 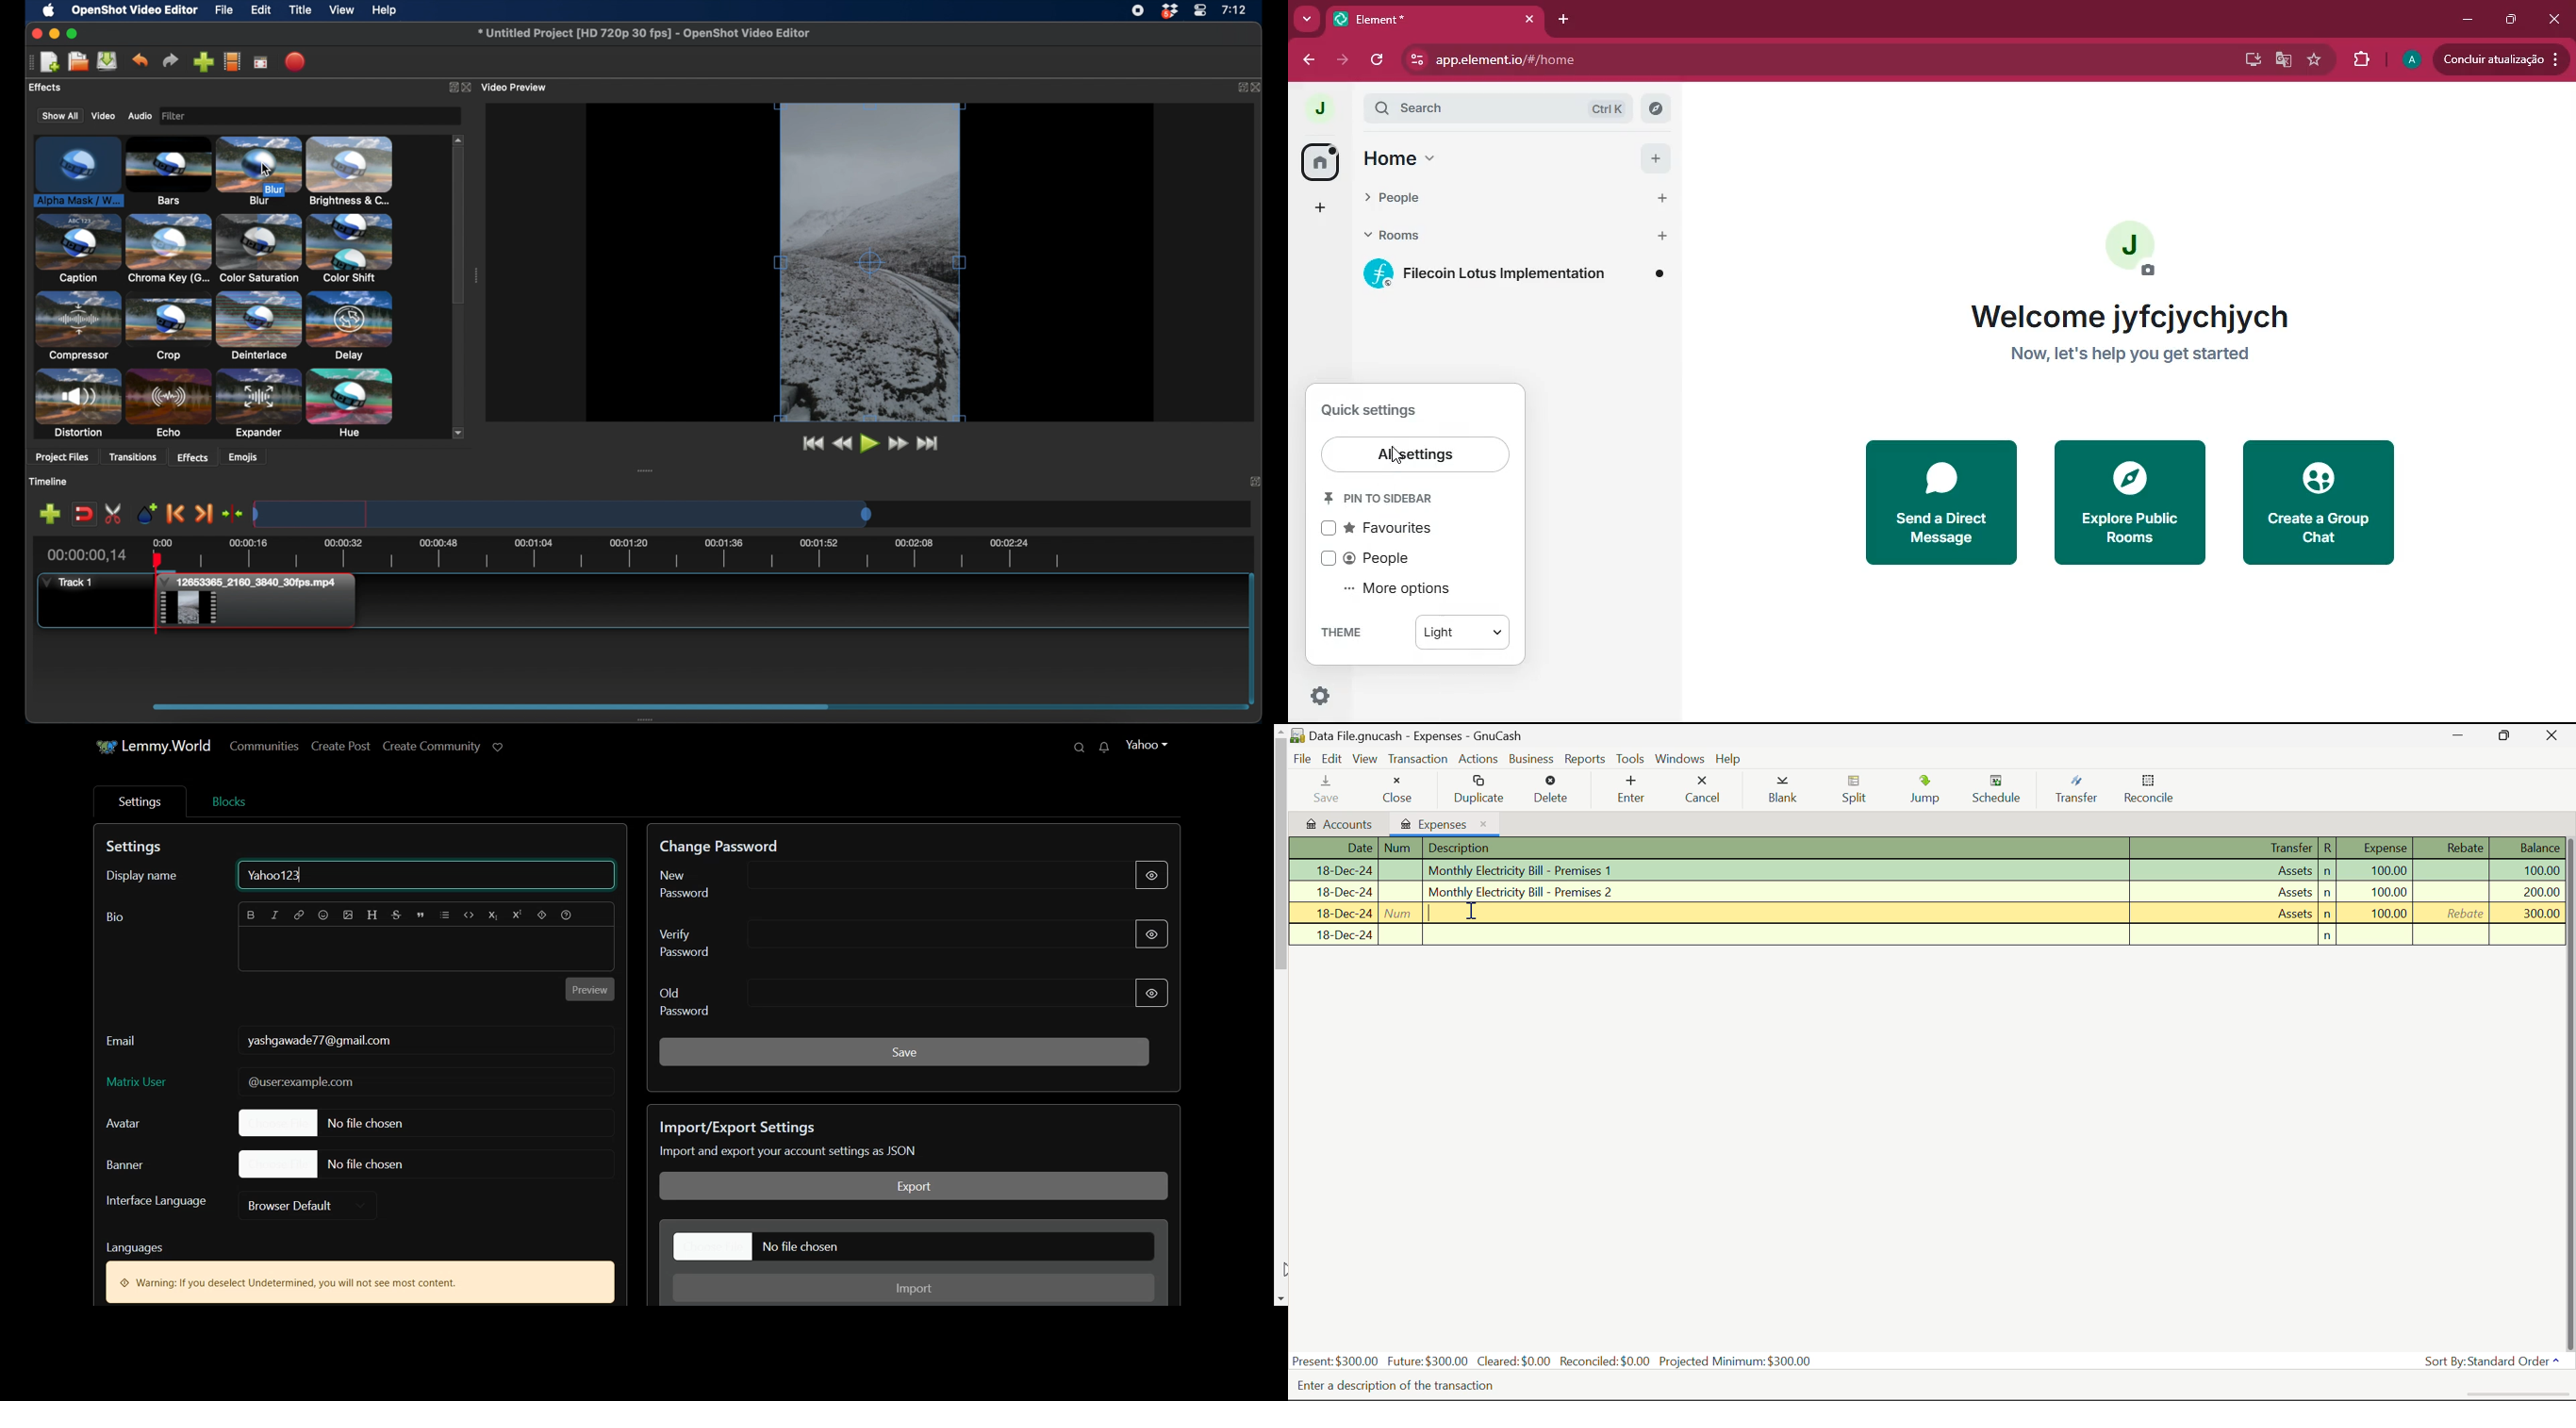 I want to click on effects, so click(x=193, y=457).